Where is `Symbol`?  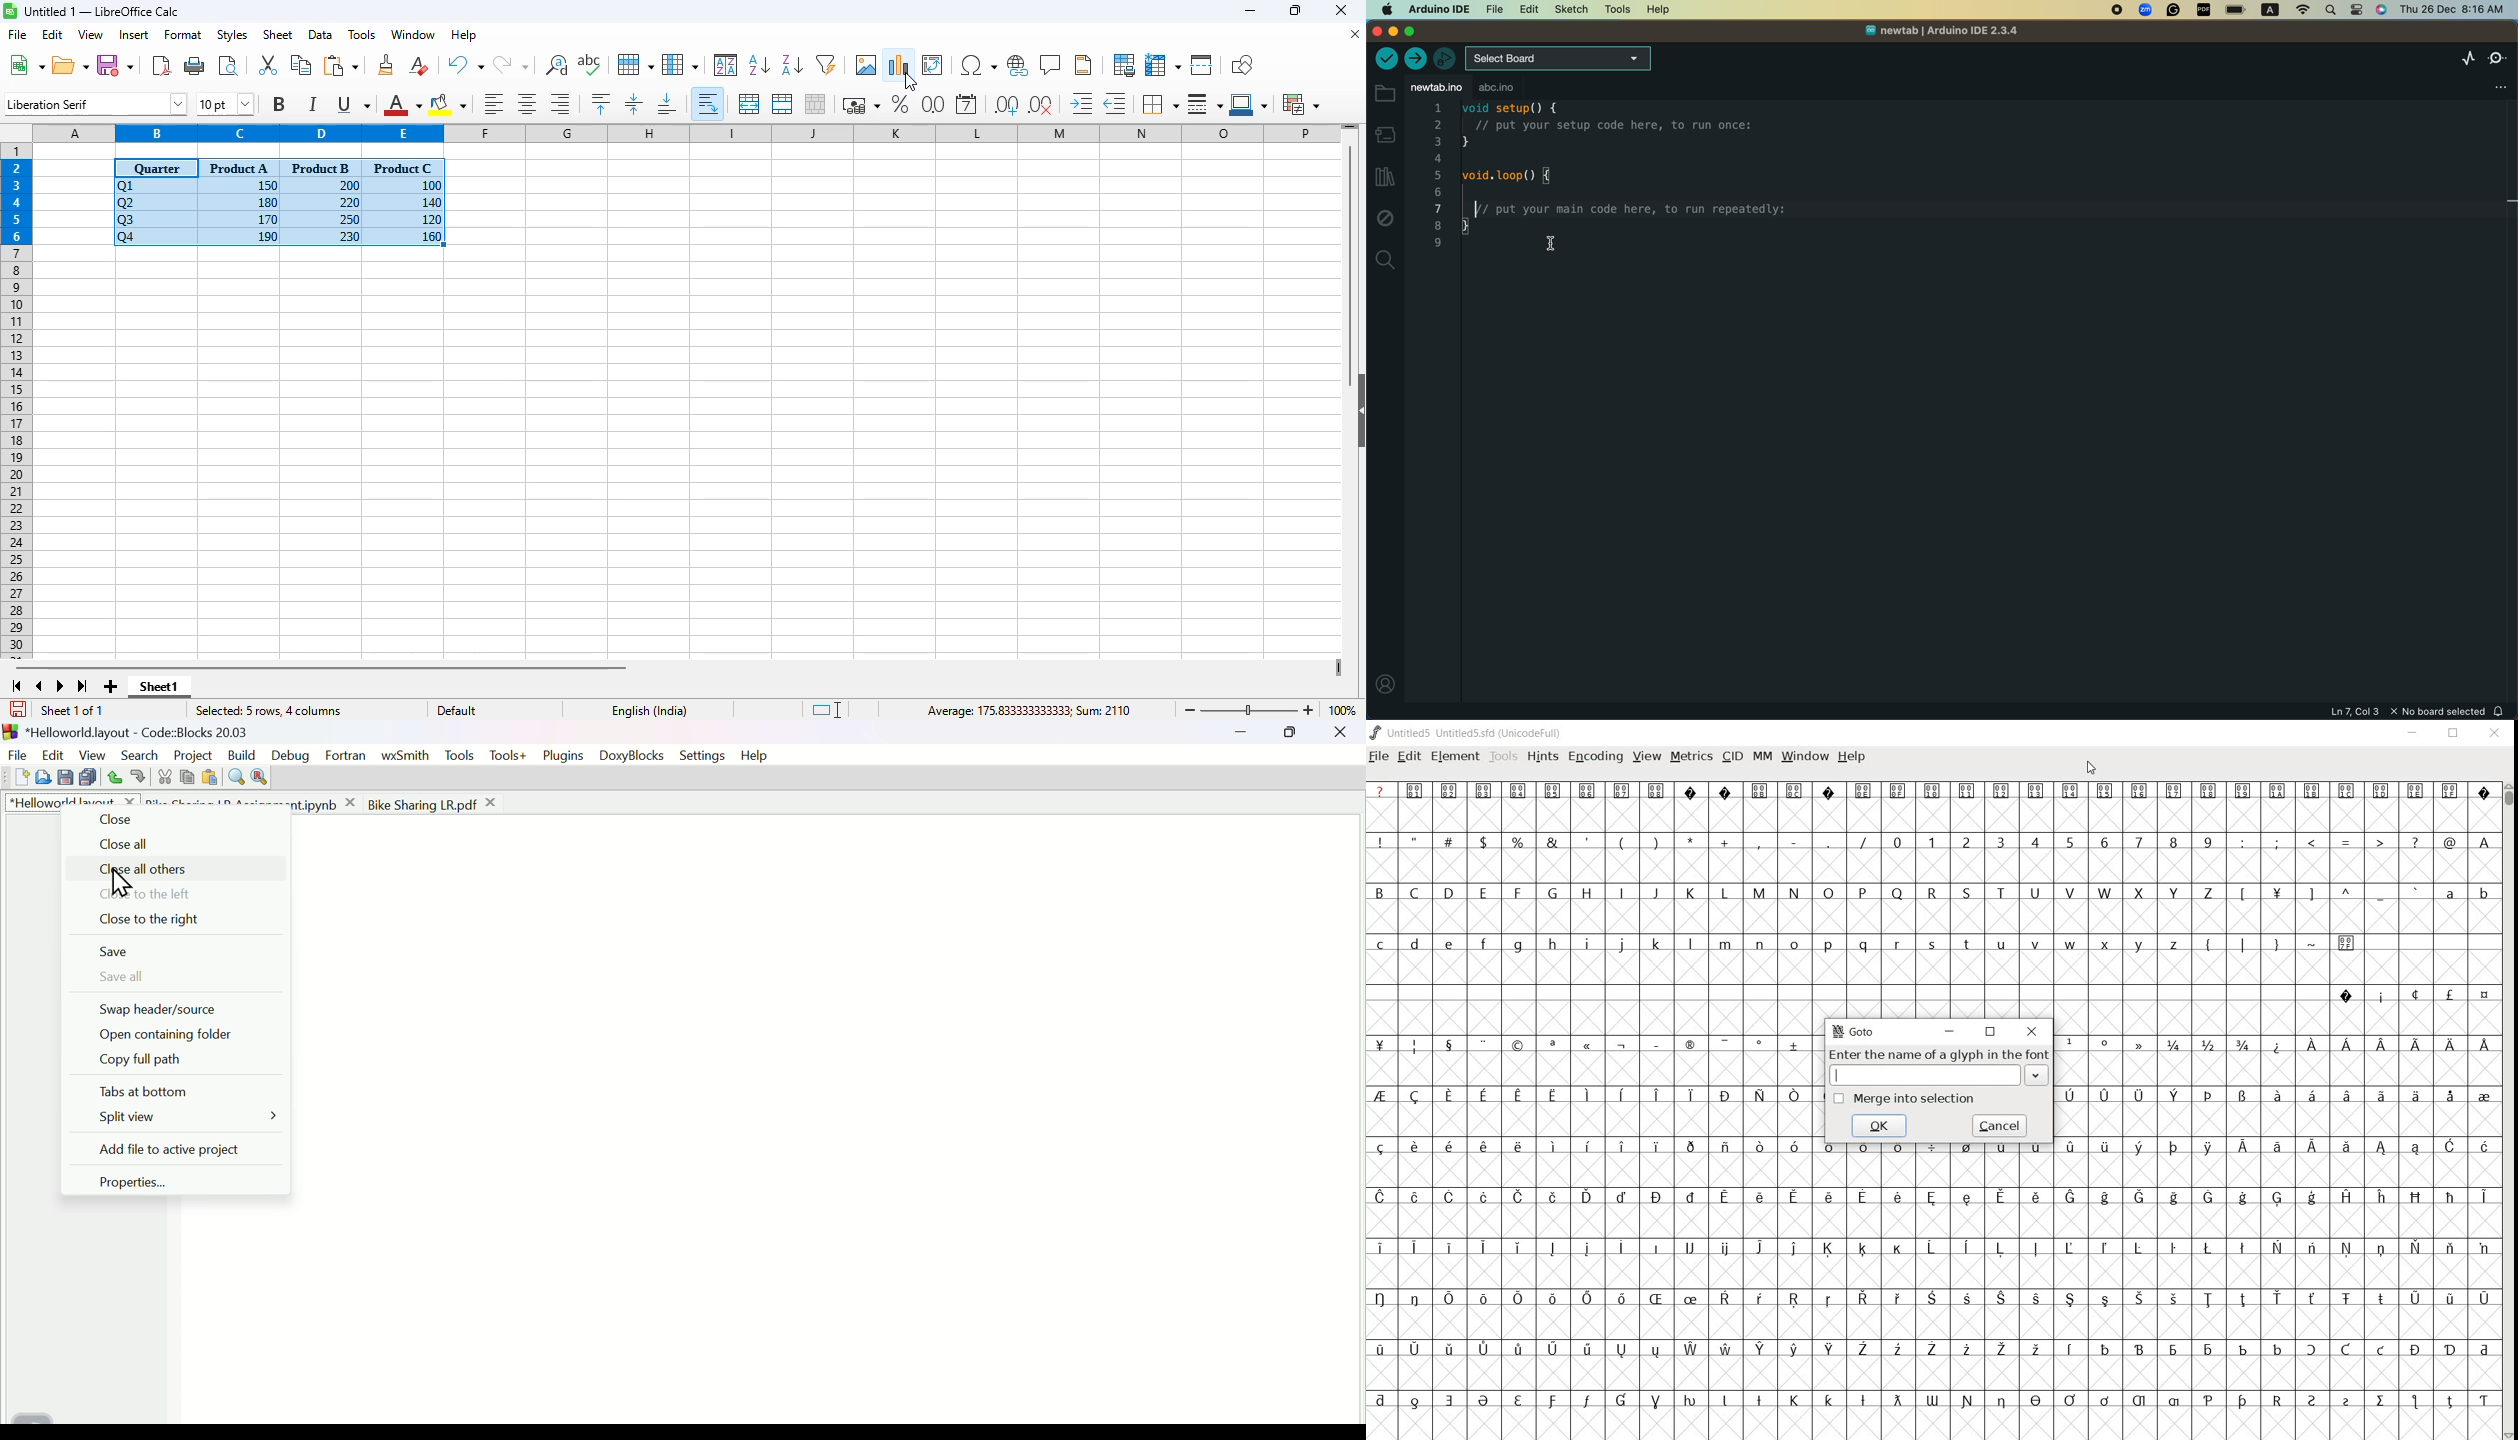
Symbol is located at coordinates (2106, 1348).